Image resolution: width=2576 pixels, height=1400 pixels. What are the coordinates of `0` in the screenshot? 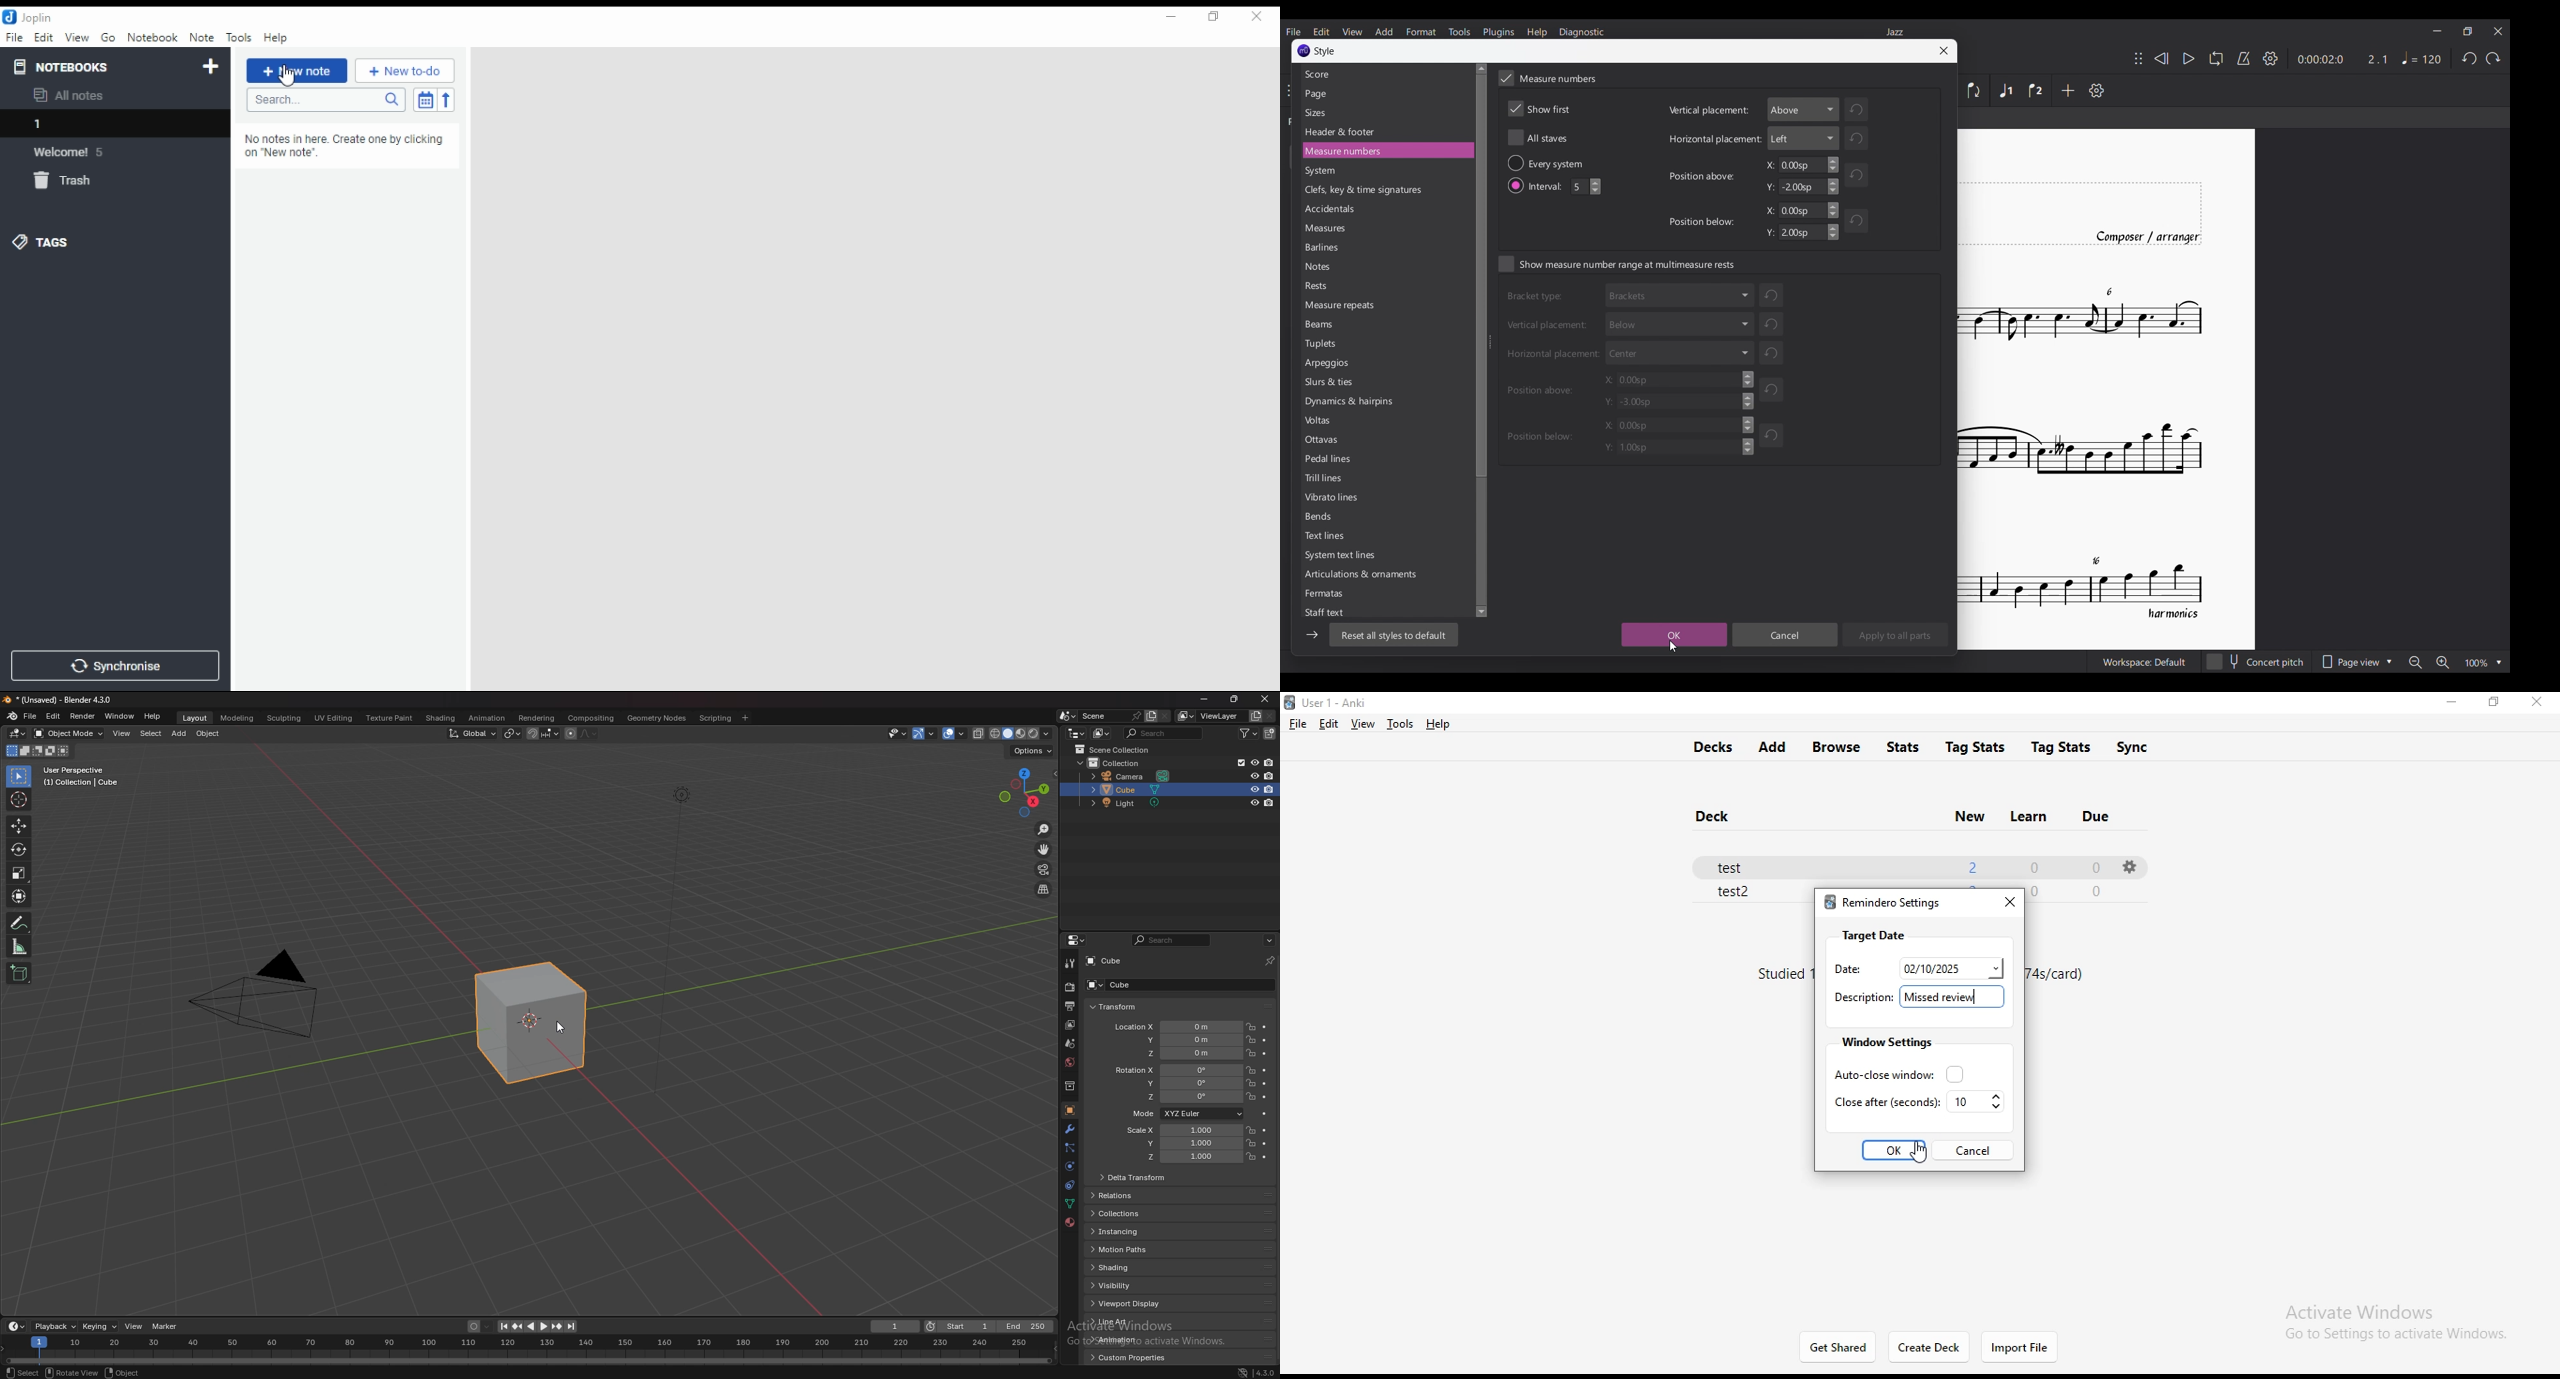 It's located at (2033, 865).